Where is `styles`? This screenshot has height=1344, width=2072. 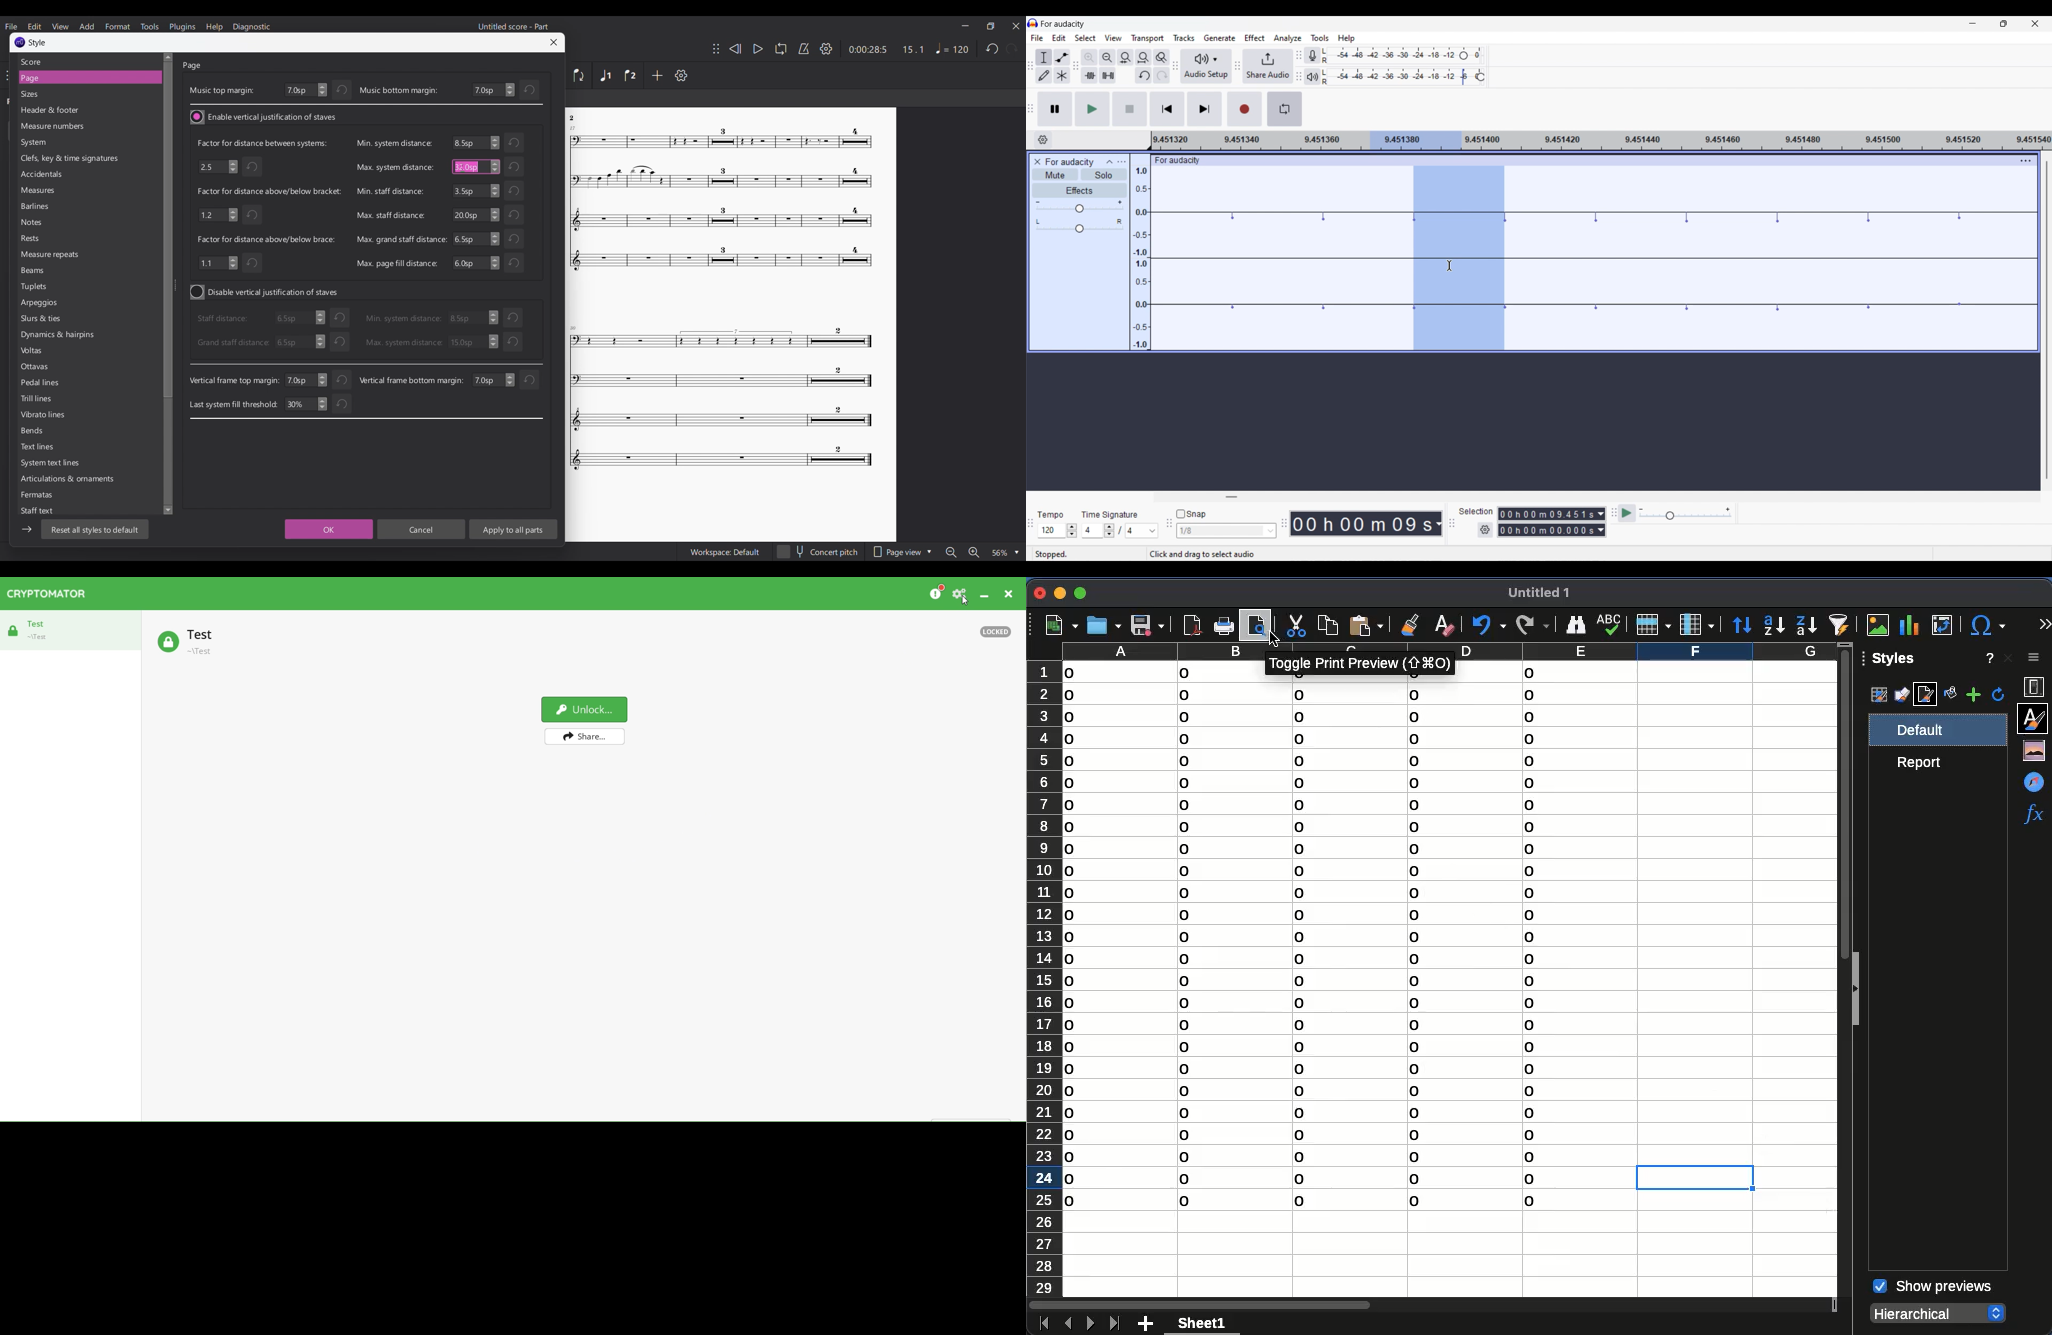
styles is located at coordinates (1891, 661).